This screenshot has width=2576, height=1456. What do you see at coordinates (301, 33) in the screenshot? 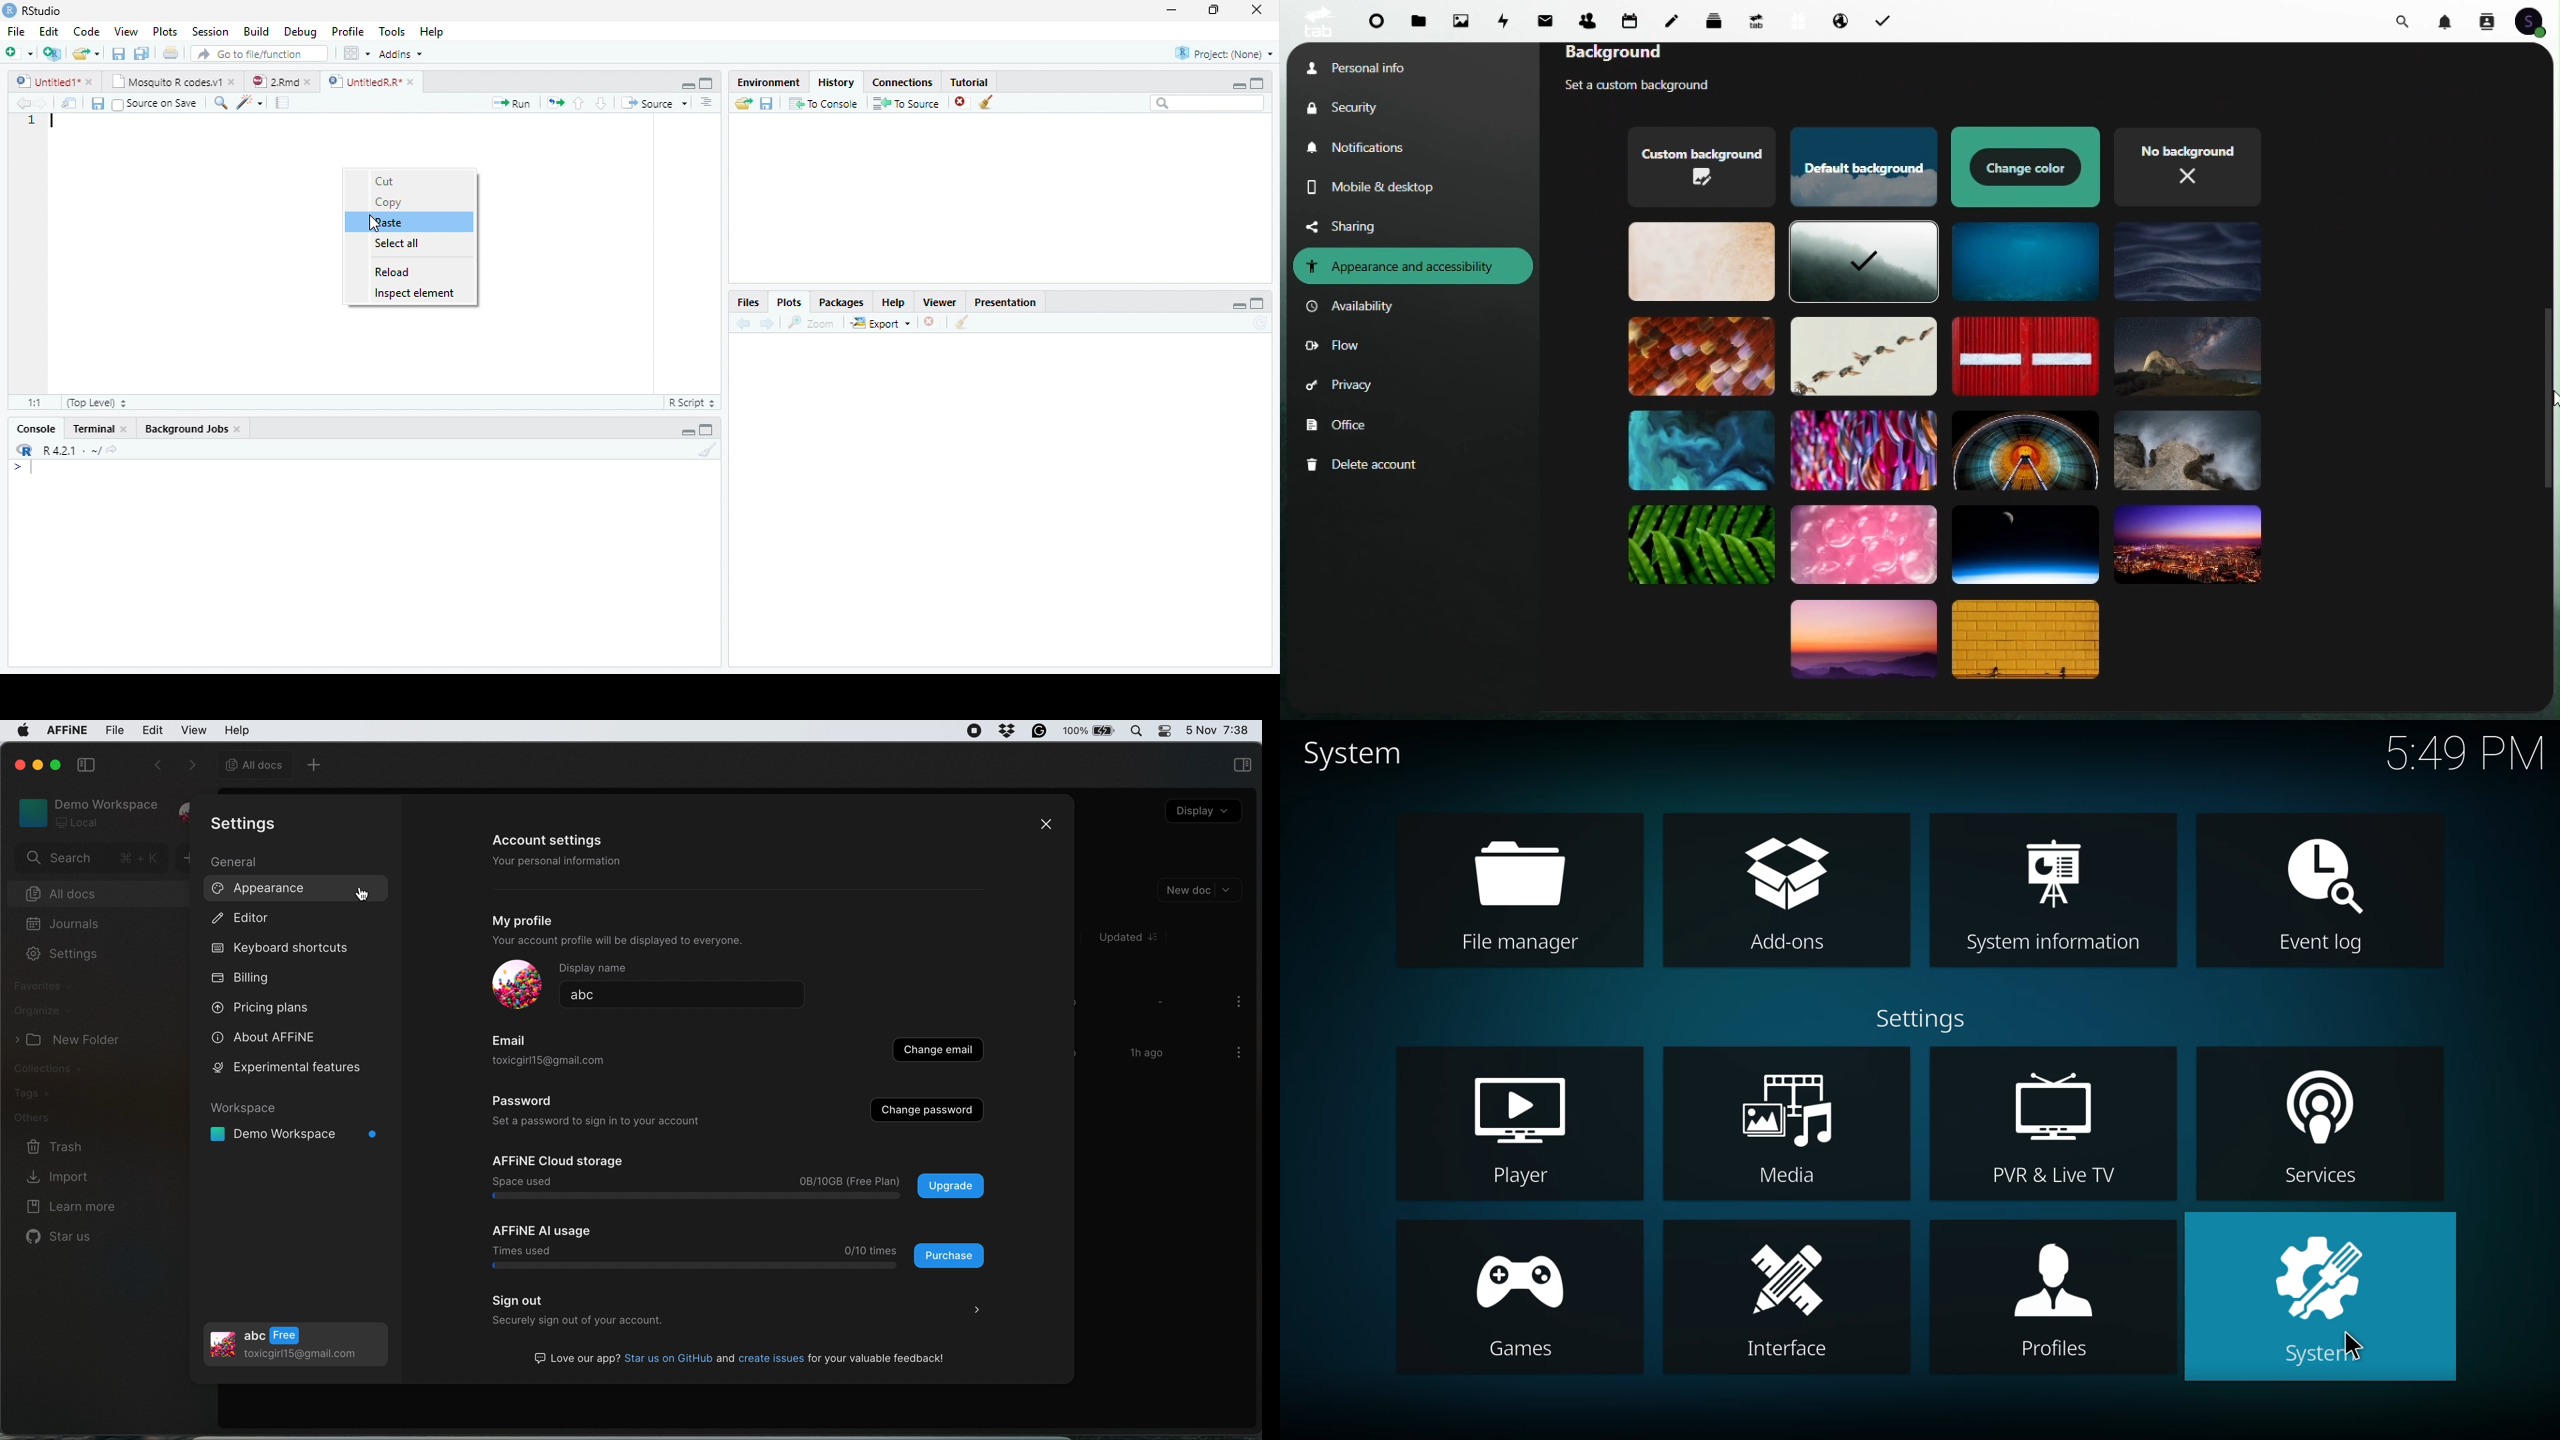
I see `Debug` at bounding box center [301, 33].